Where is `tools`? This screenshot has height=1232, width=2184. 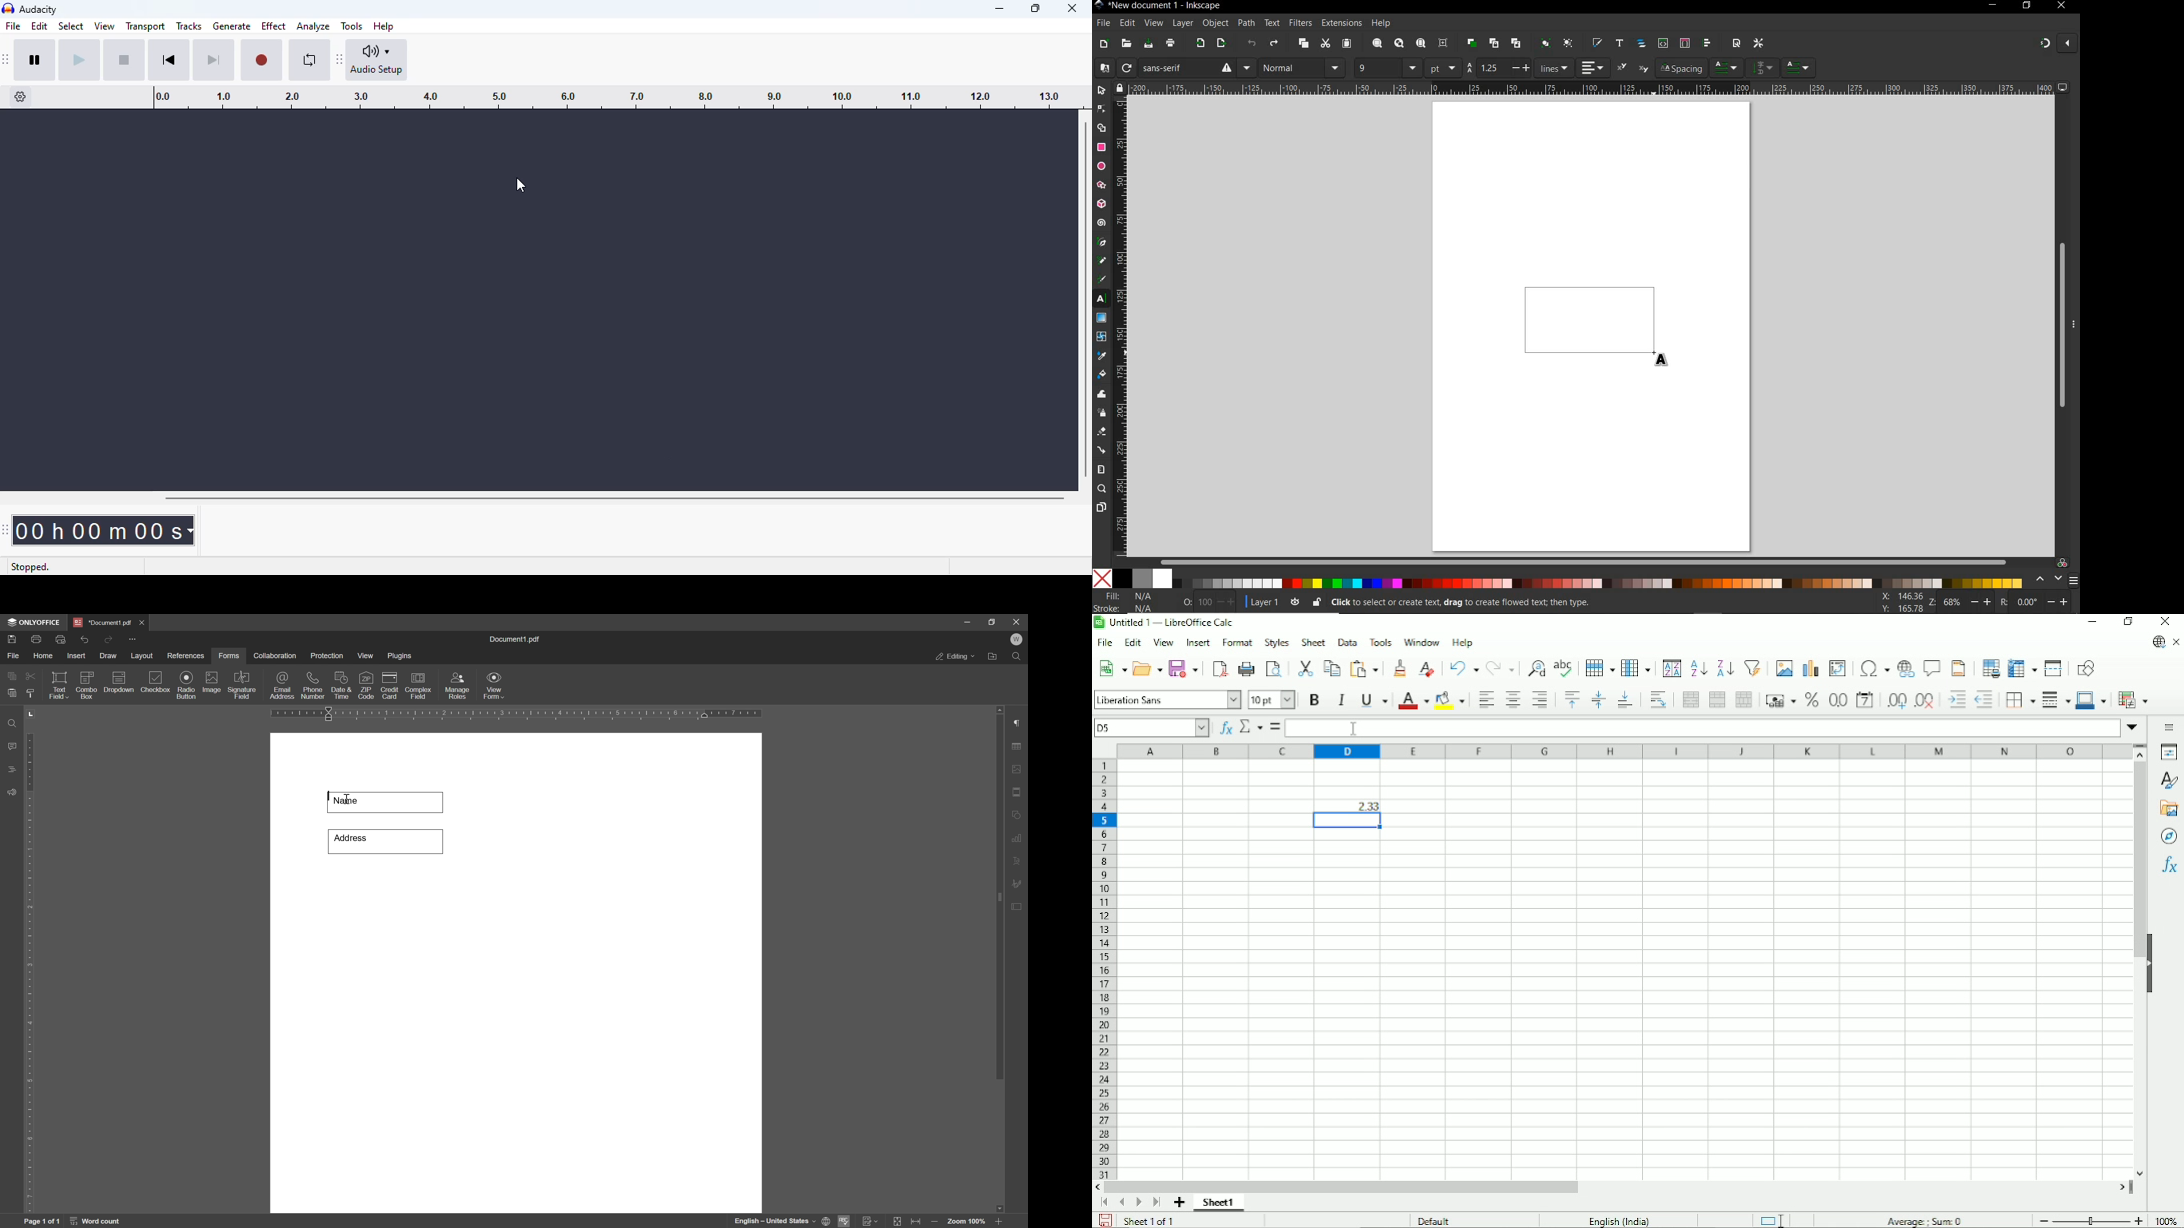 tools is located at coordinates (352, 26).